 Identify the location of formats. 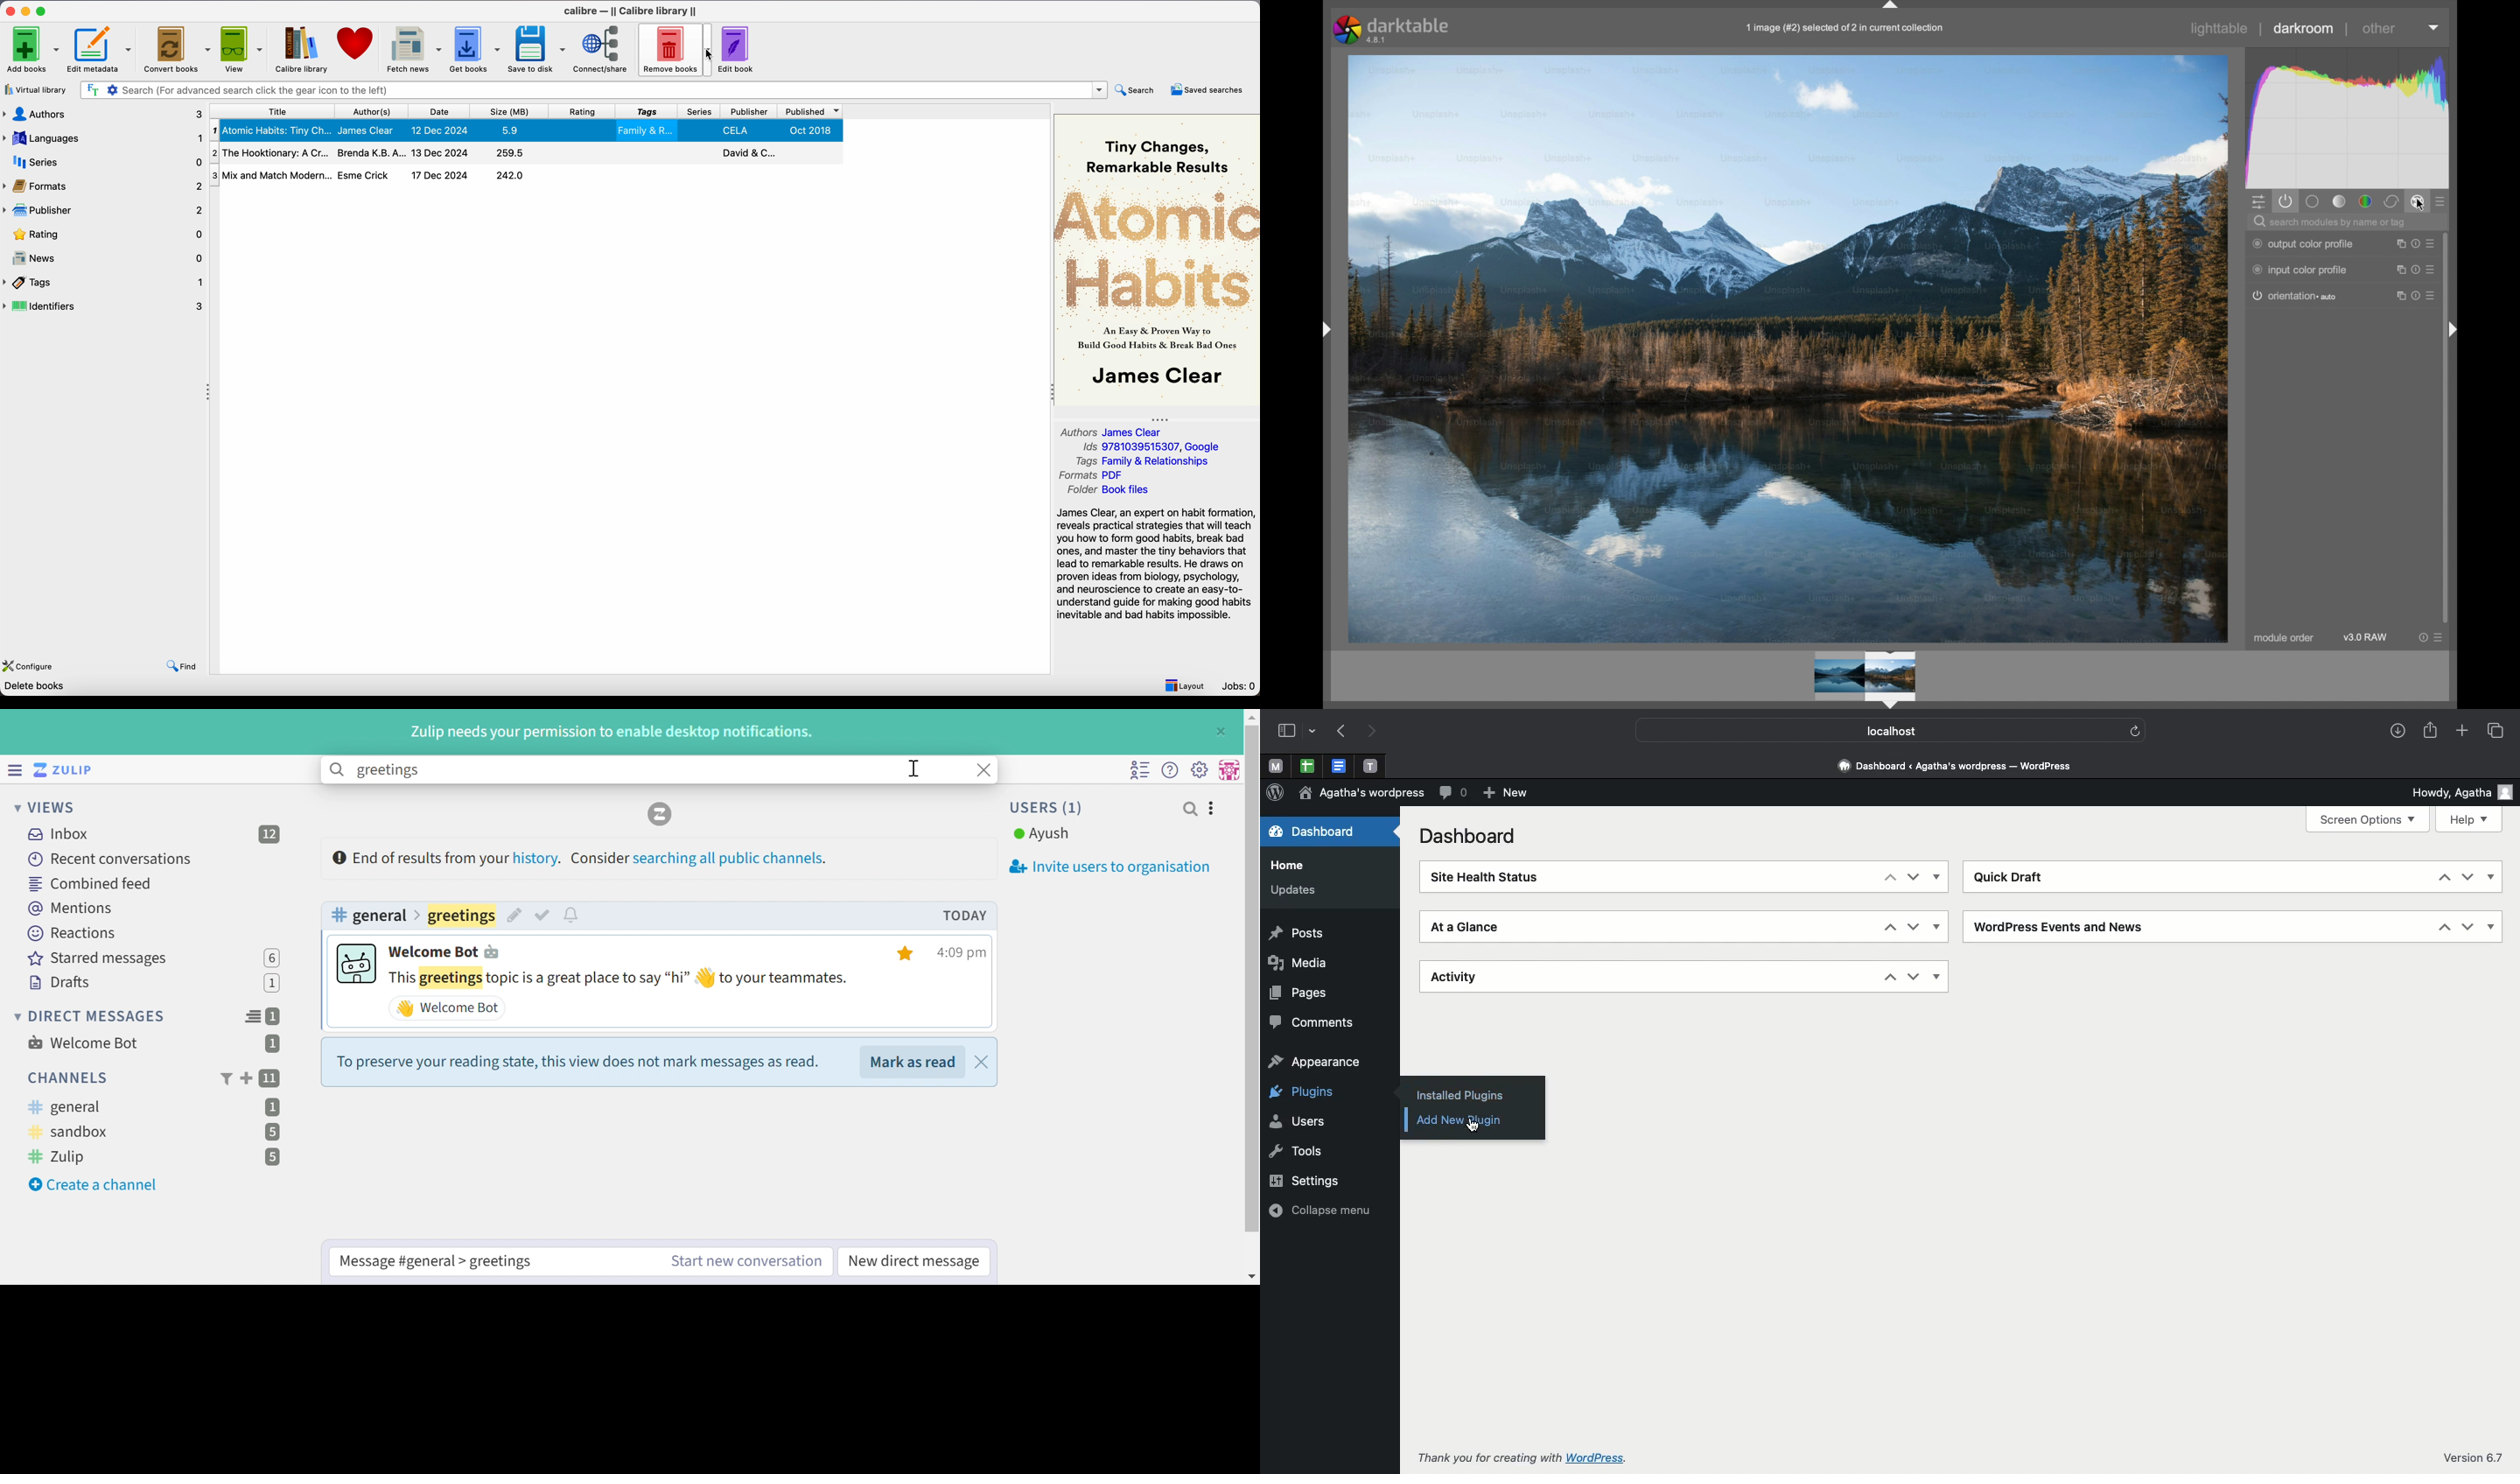
(103, 185).